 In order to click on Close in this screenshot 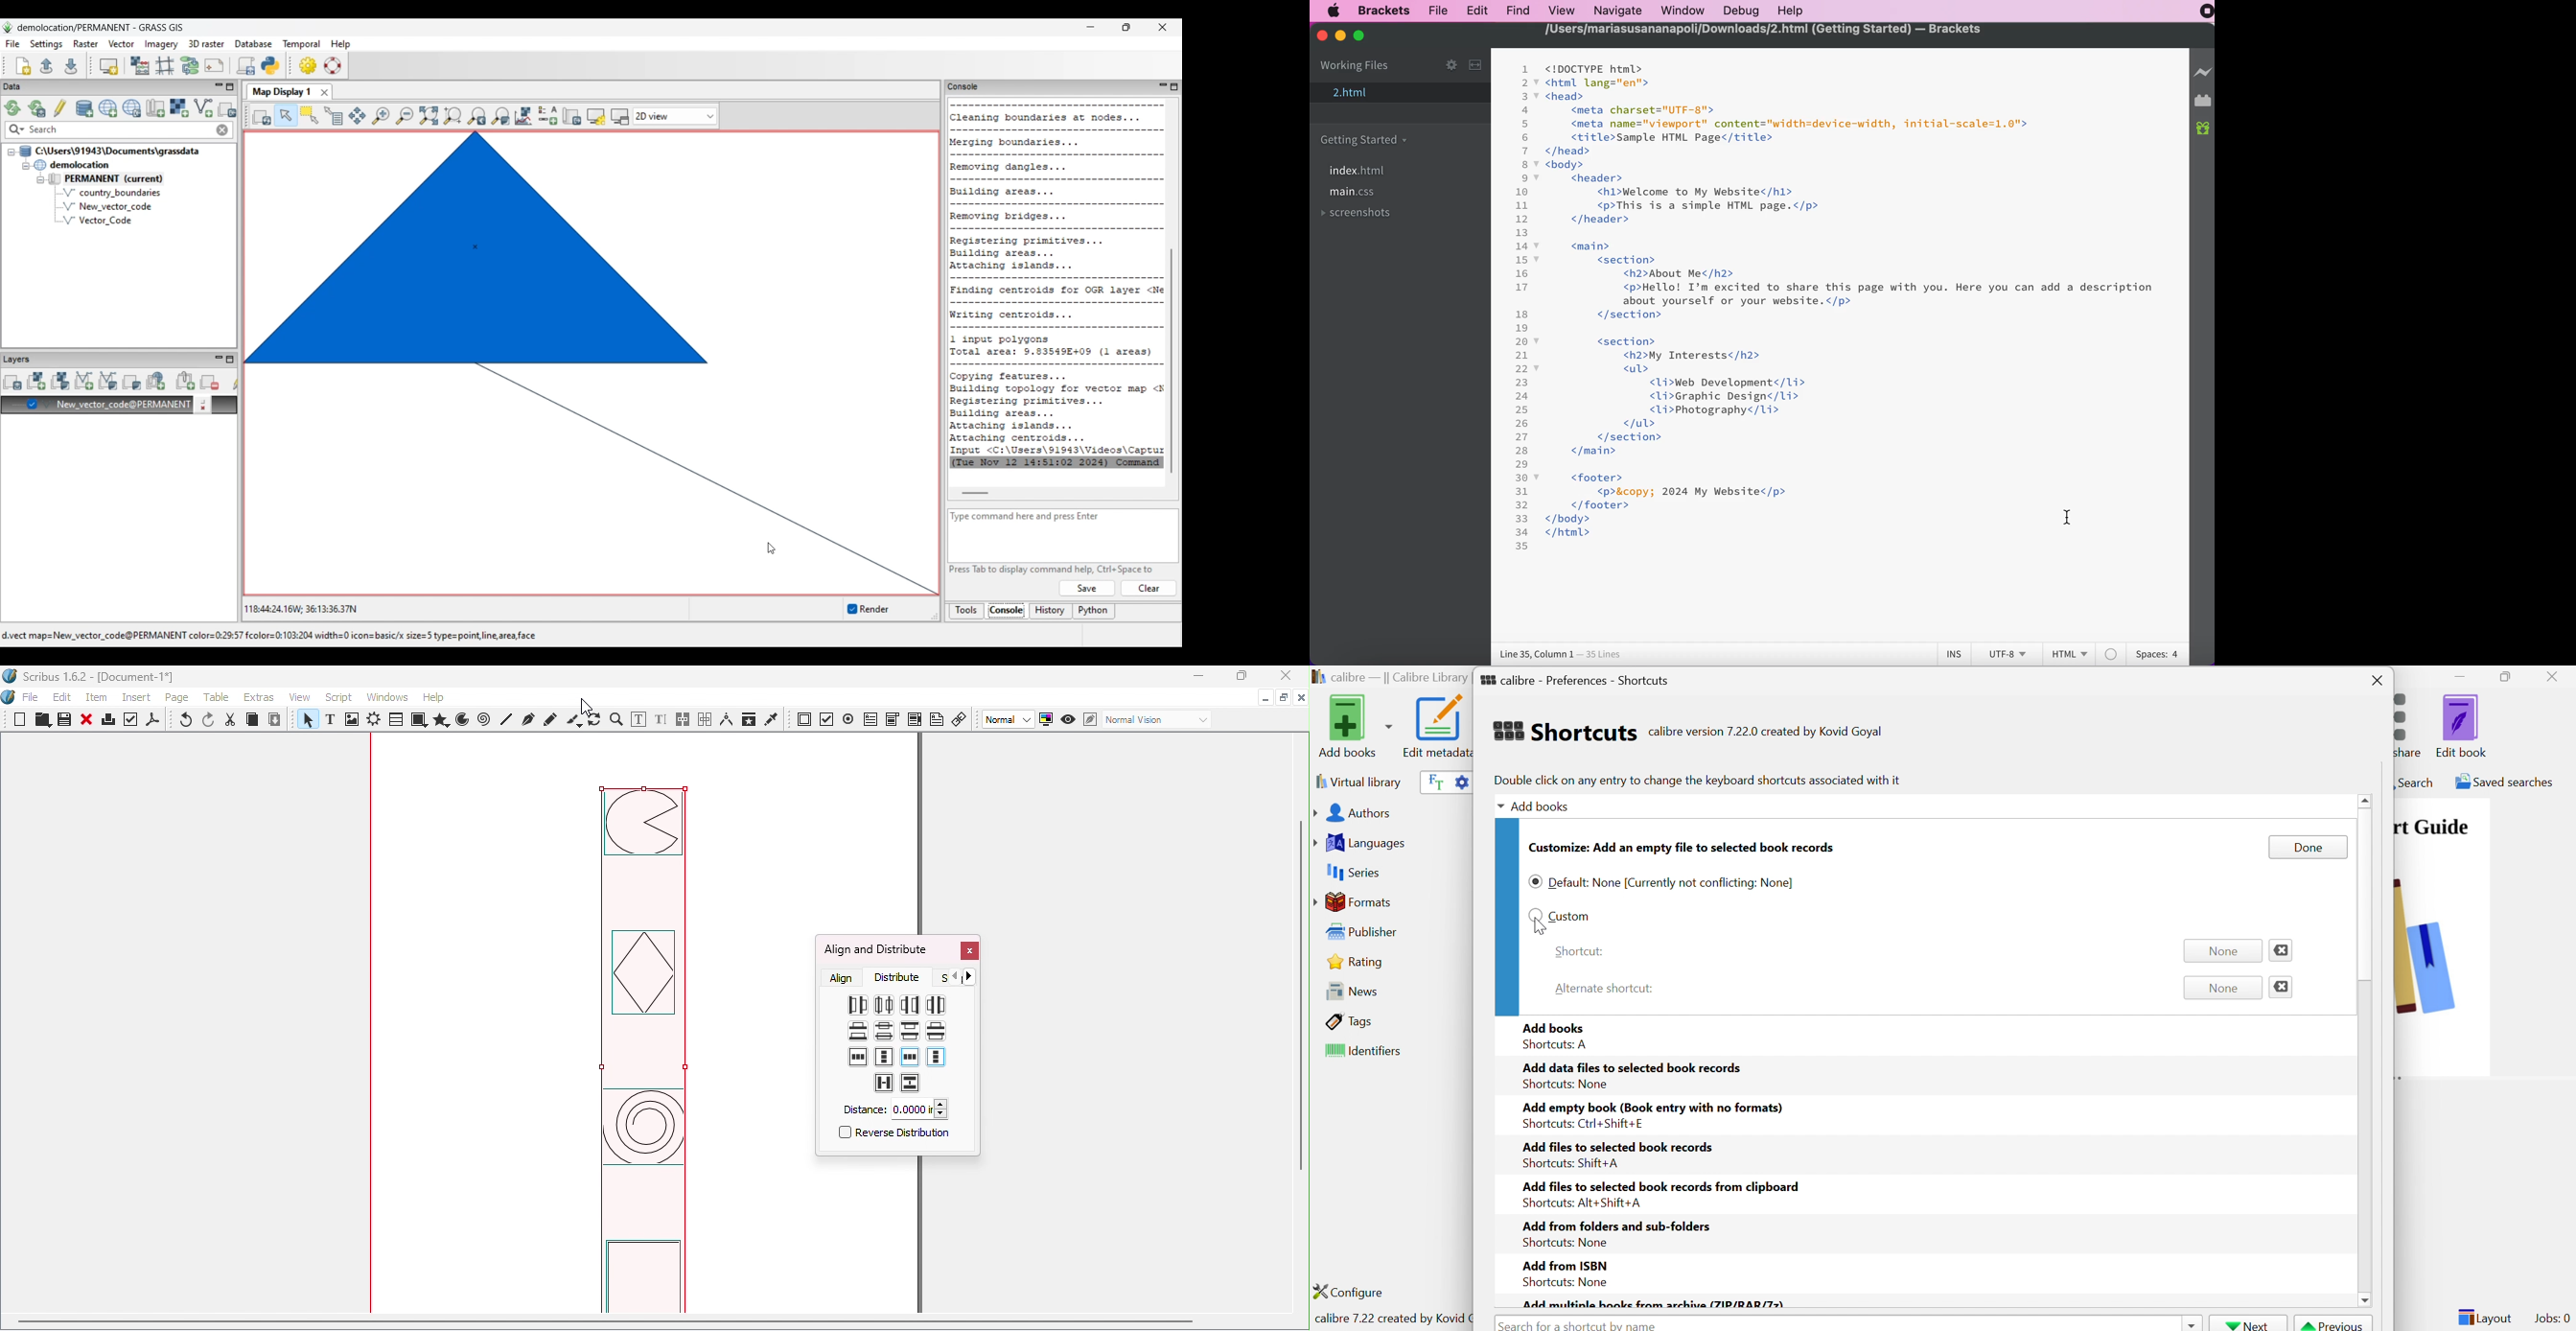, I will do `click(1282, 677)`.